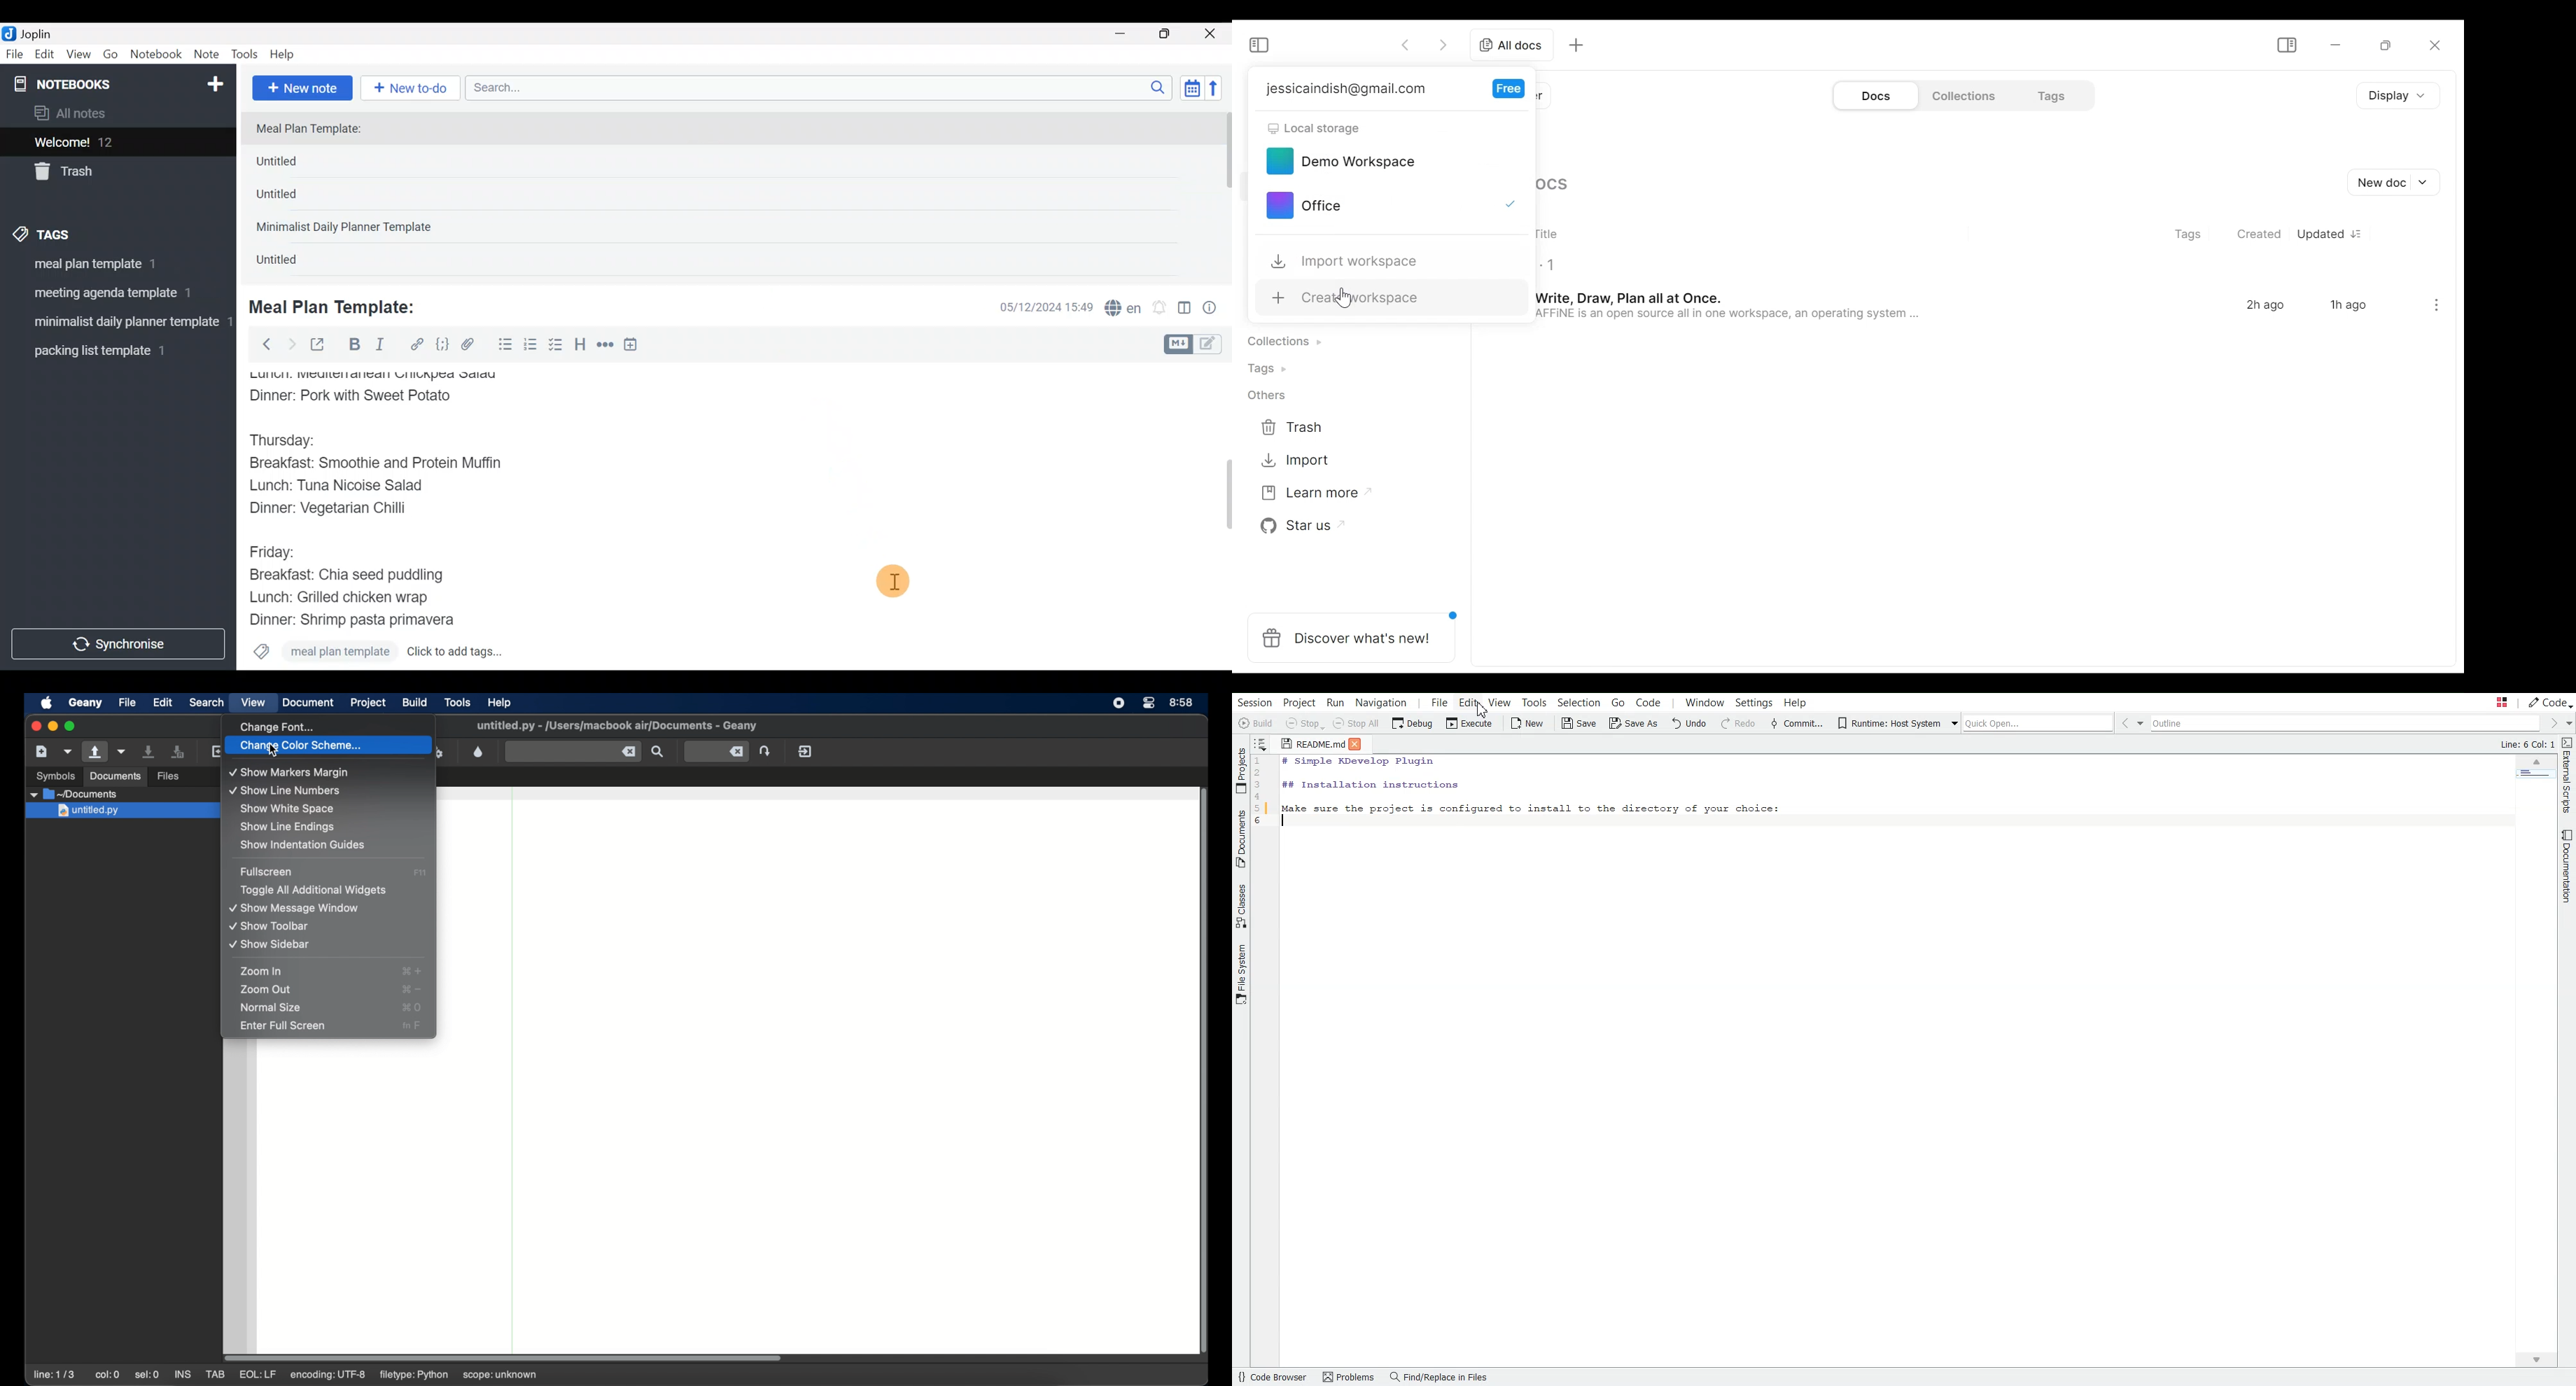  I want to click on Meal Plan Template:, so click(340, 305).